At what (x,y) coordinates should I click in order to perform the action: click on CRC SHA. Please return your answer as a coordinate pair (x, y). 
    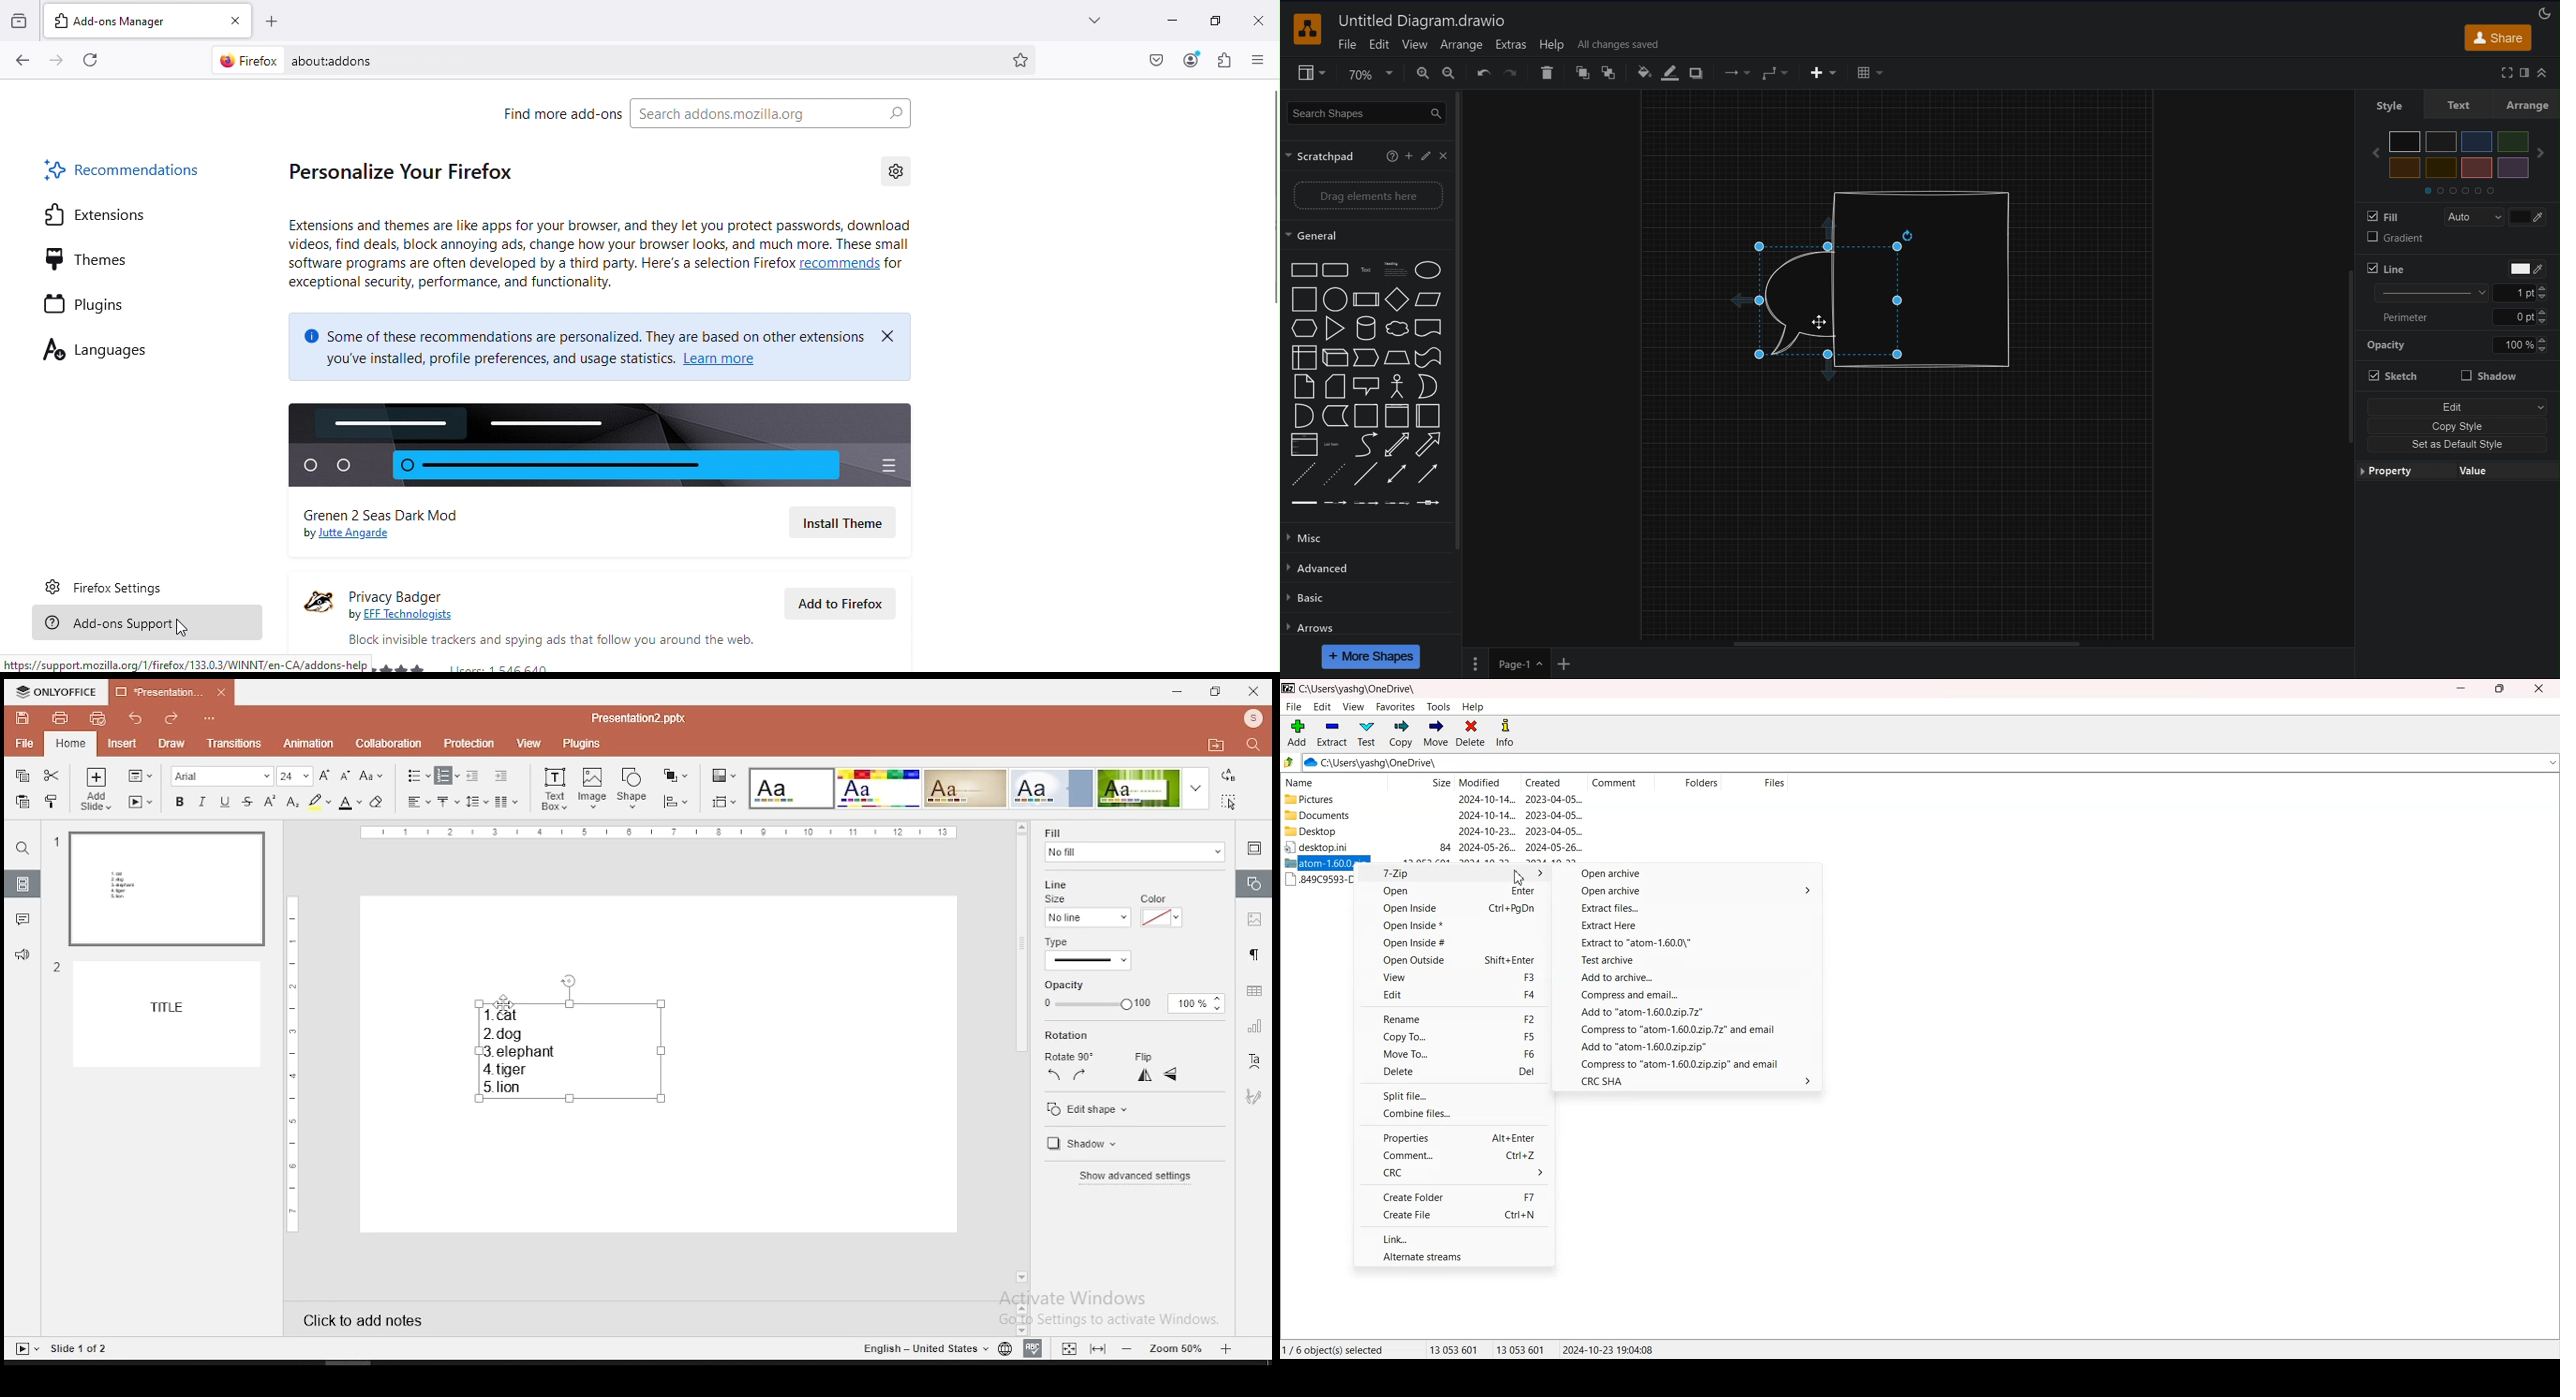
    Looking at the image, I should click on (1689, 1080).